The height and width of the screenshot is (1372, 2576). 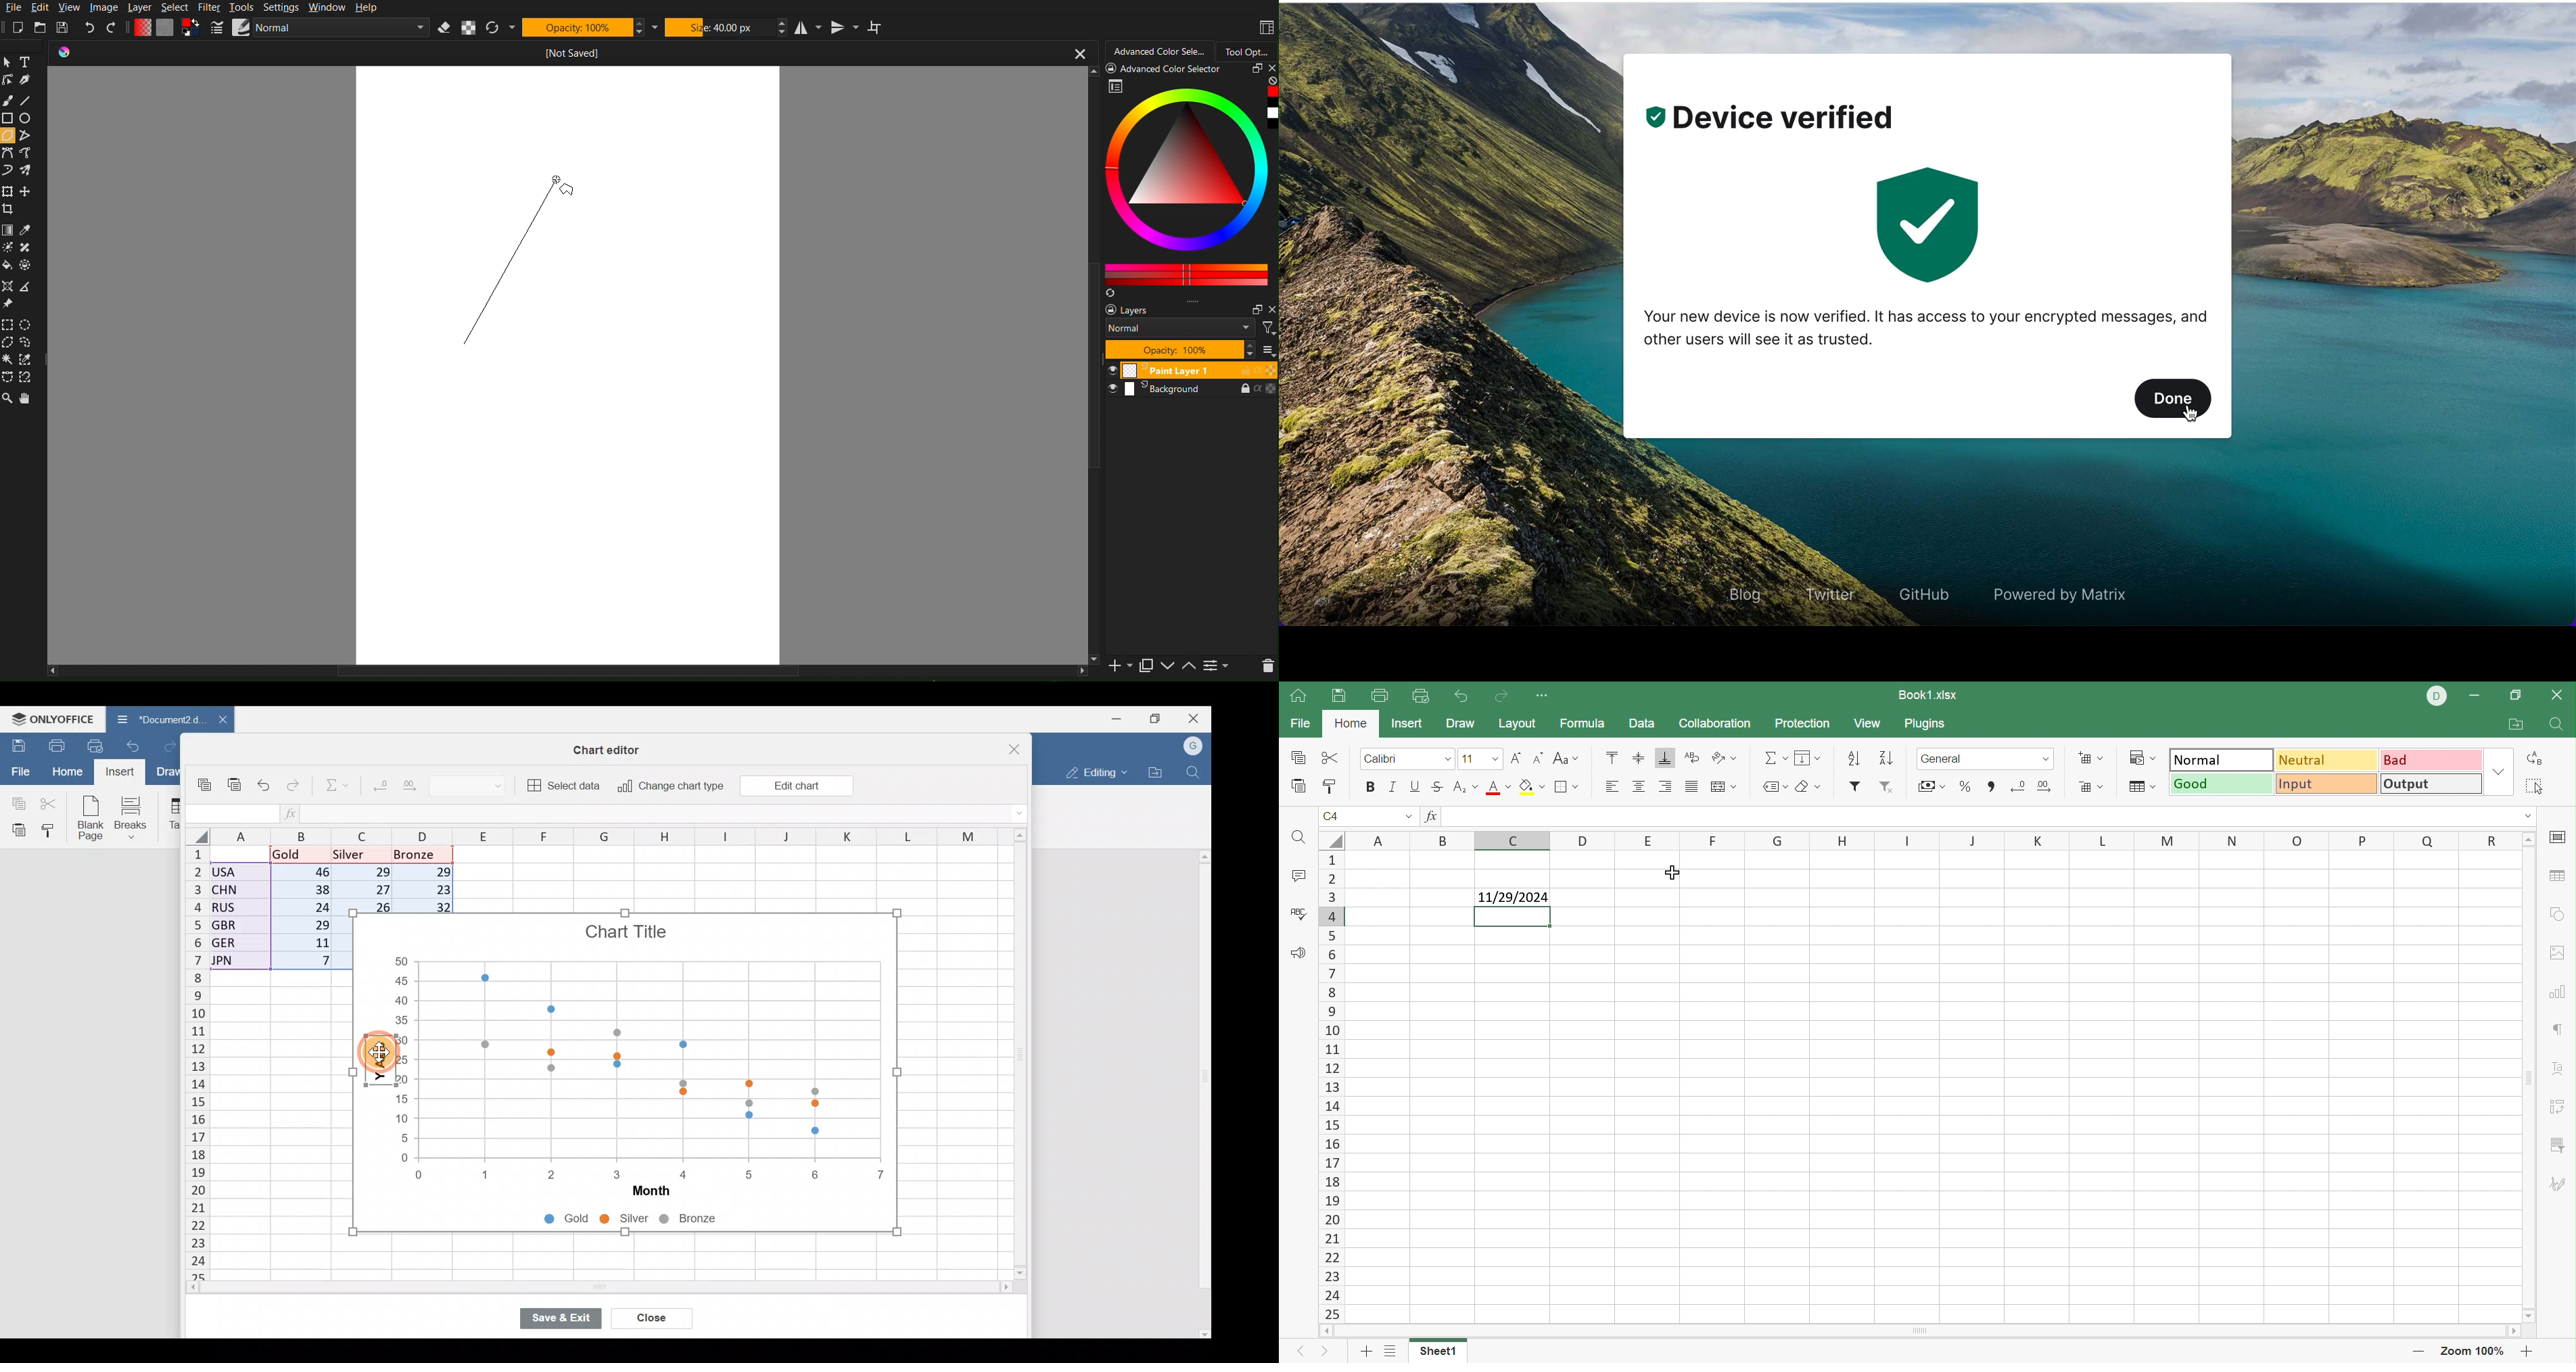 I want to click on Vertical Mirror, so click(x=845, y=27).